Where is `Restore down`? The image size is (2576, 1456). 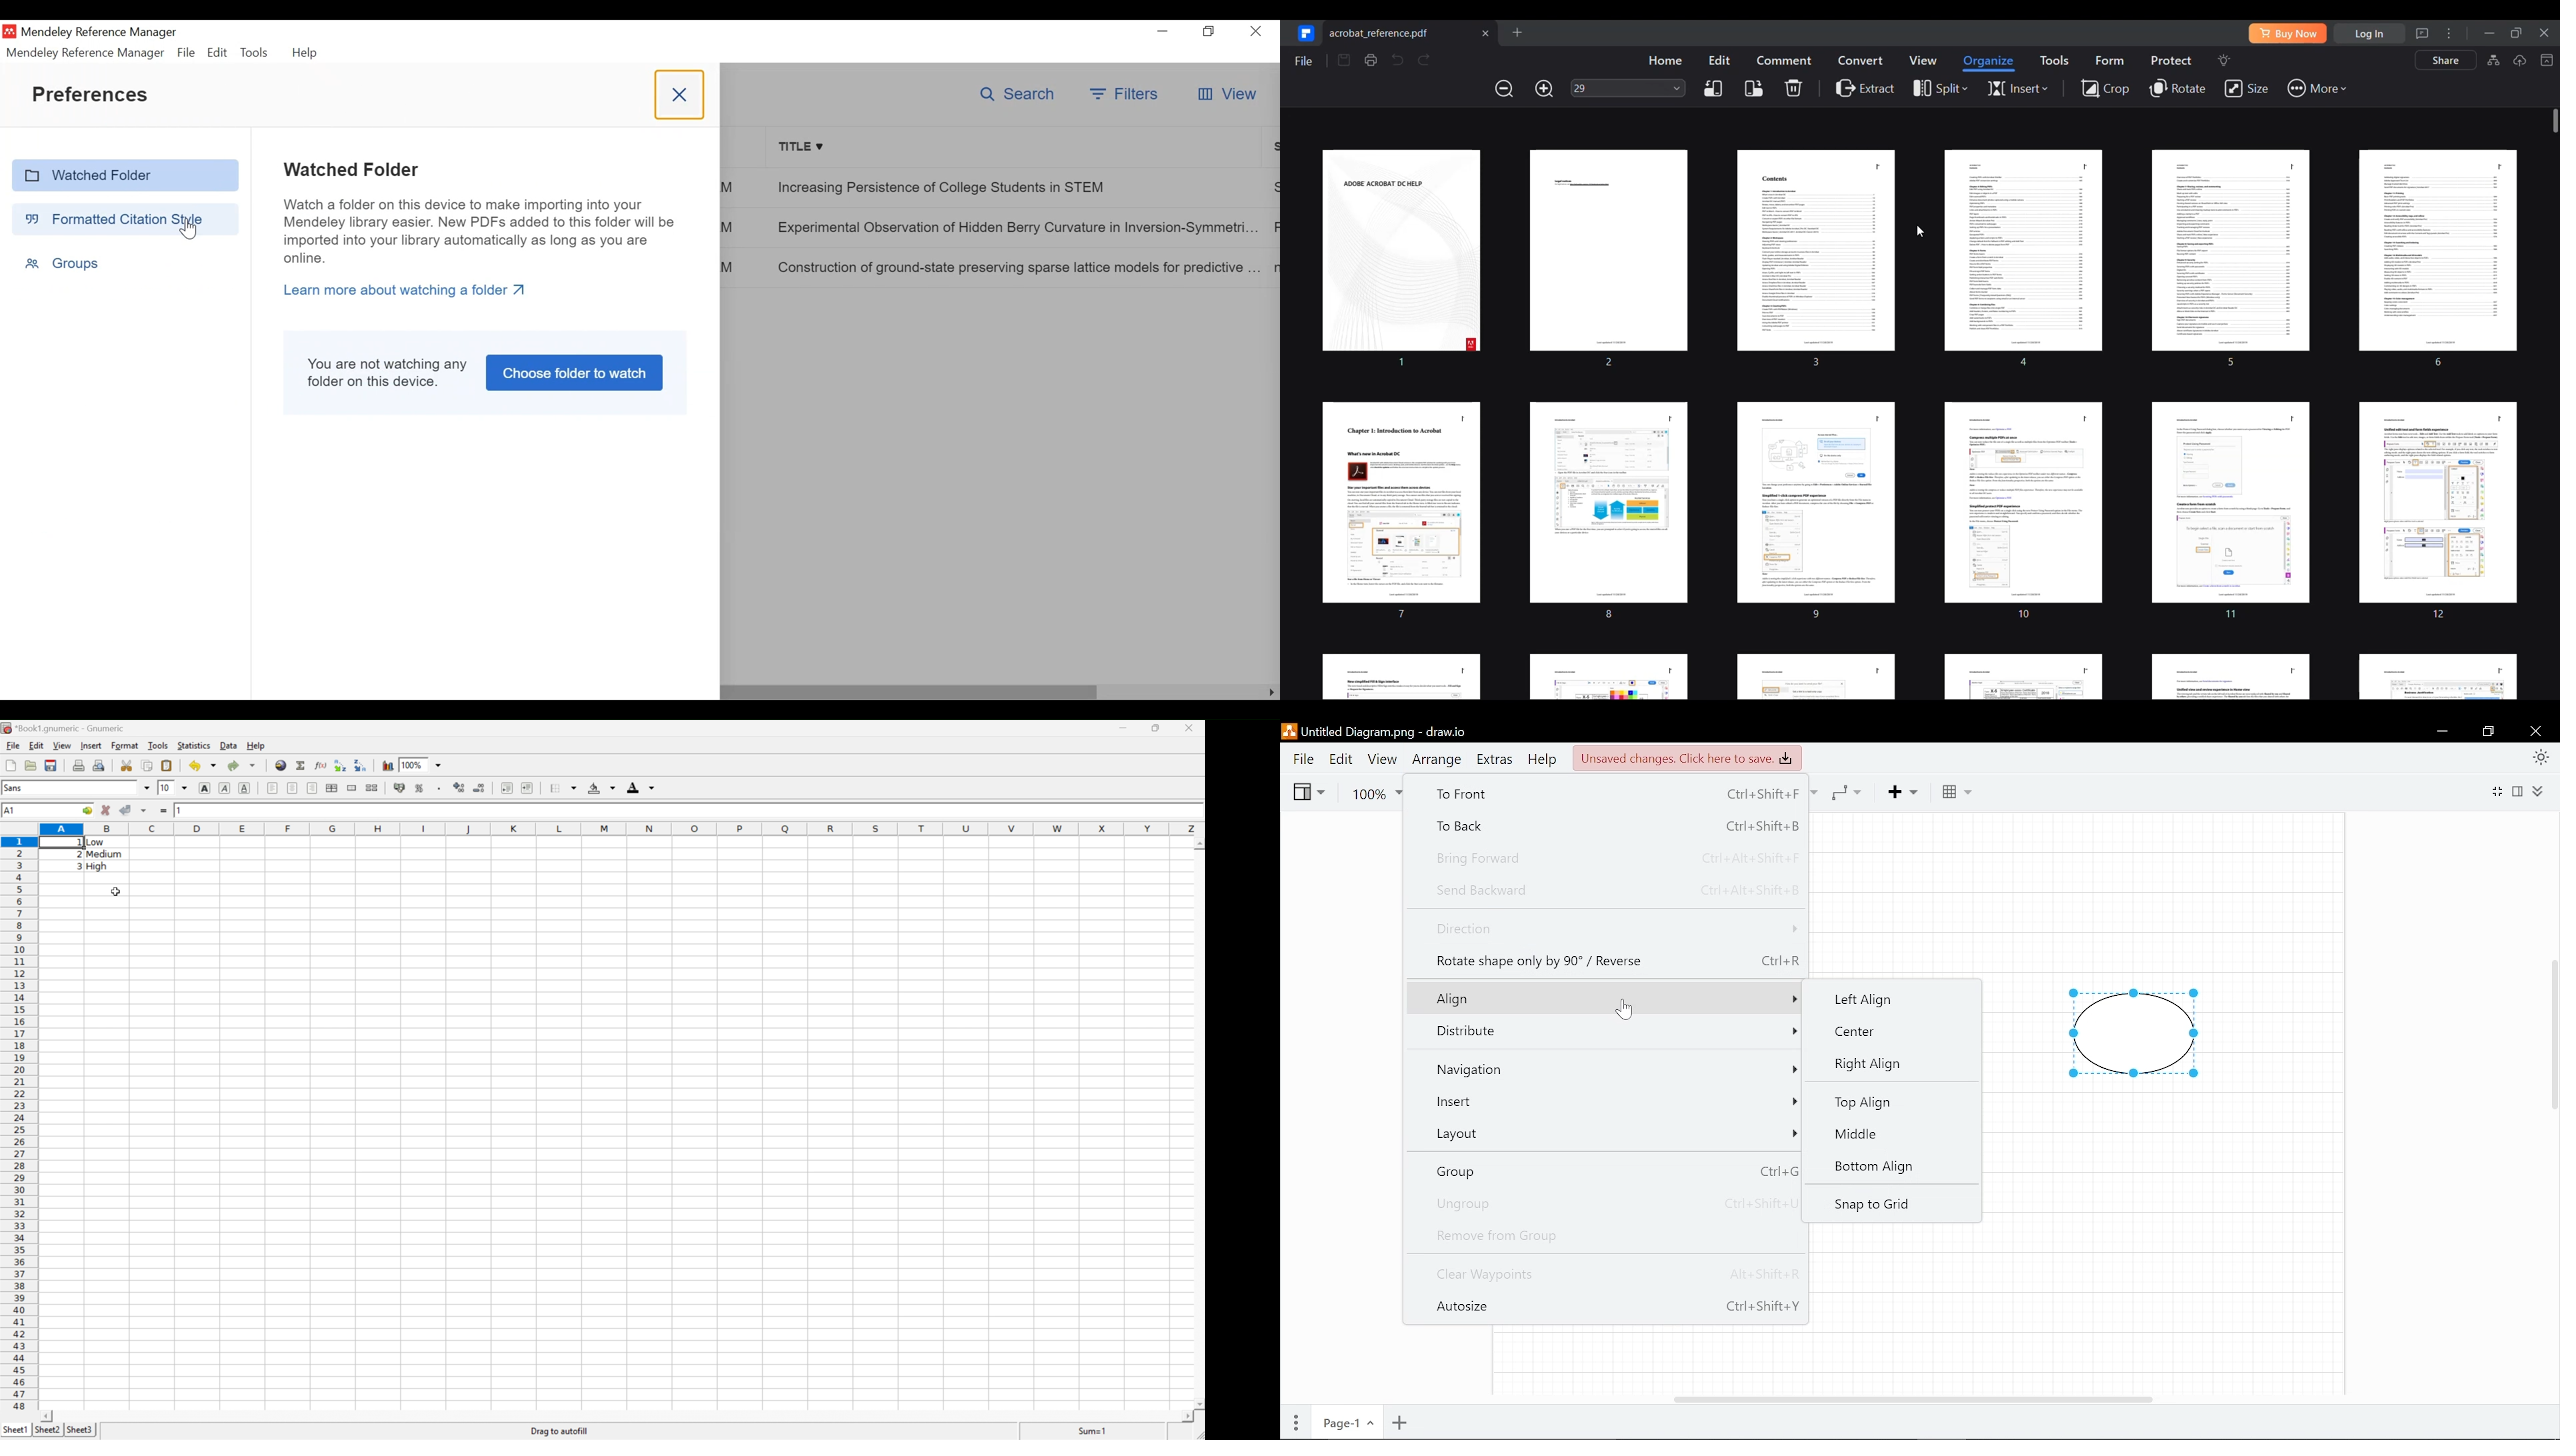 Restore down is located at coordinates (2489, 732).